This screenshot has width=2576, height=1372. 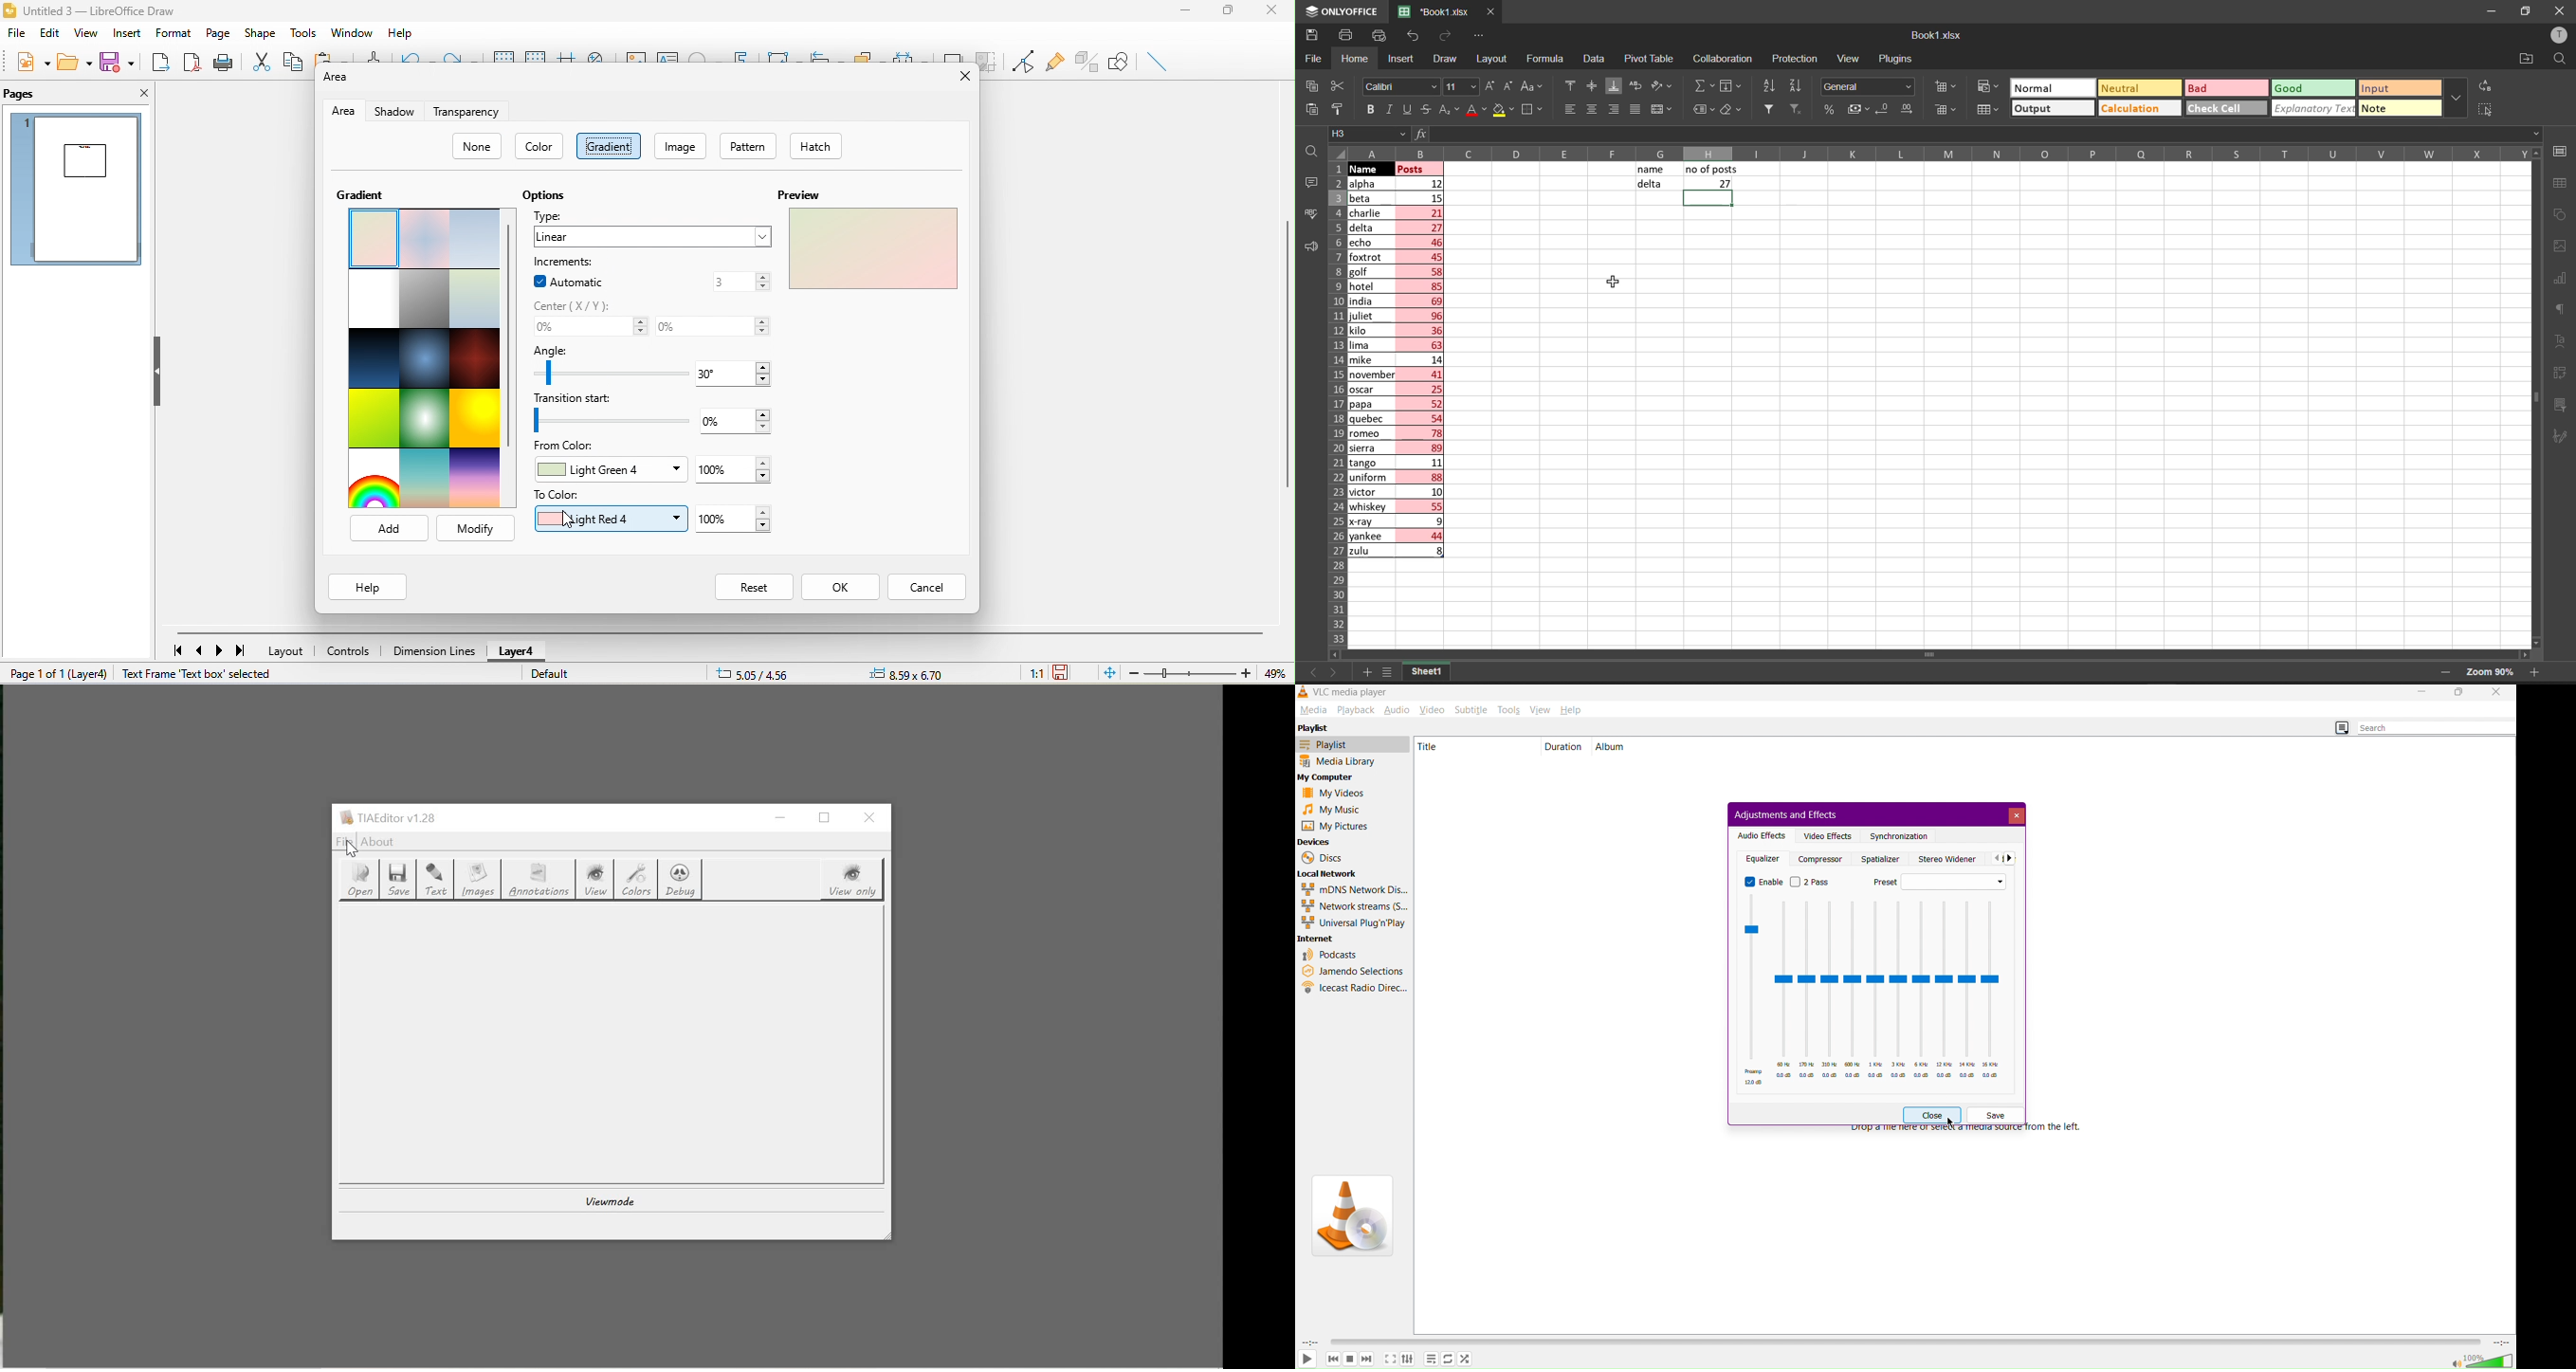 What do you see at coordinates (87, 33) in the screenshot?
I see `view` at bounding box center [87, 33].